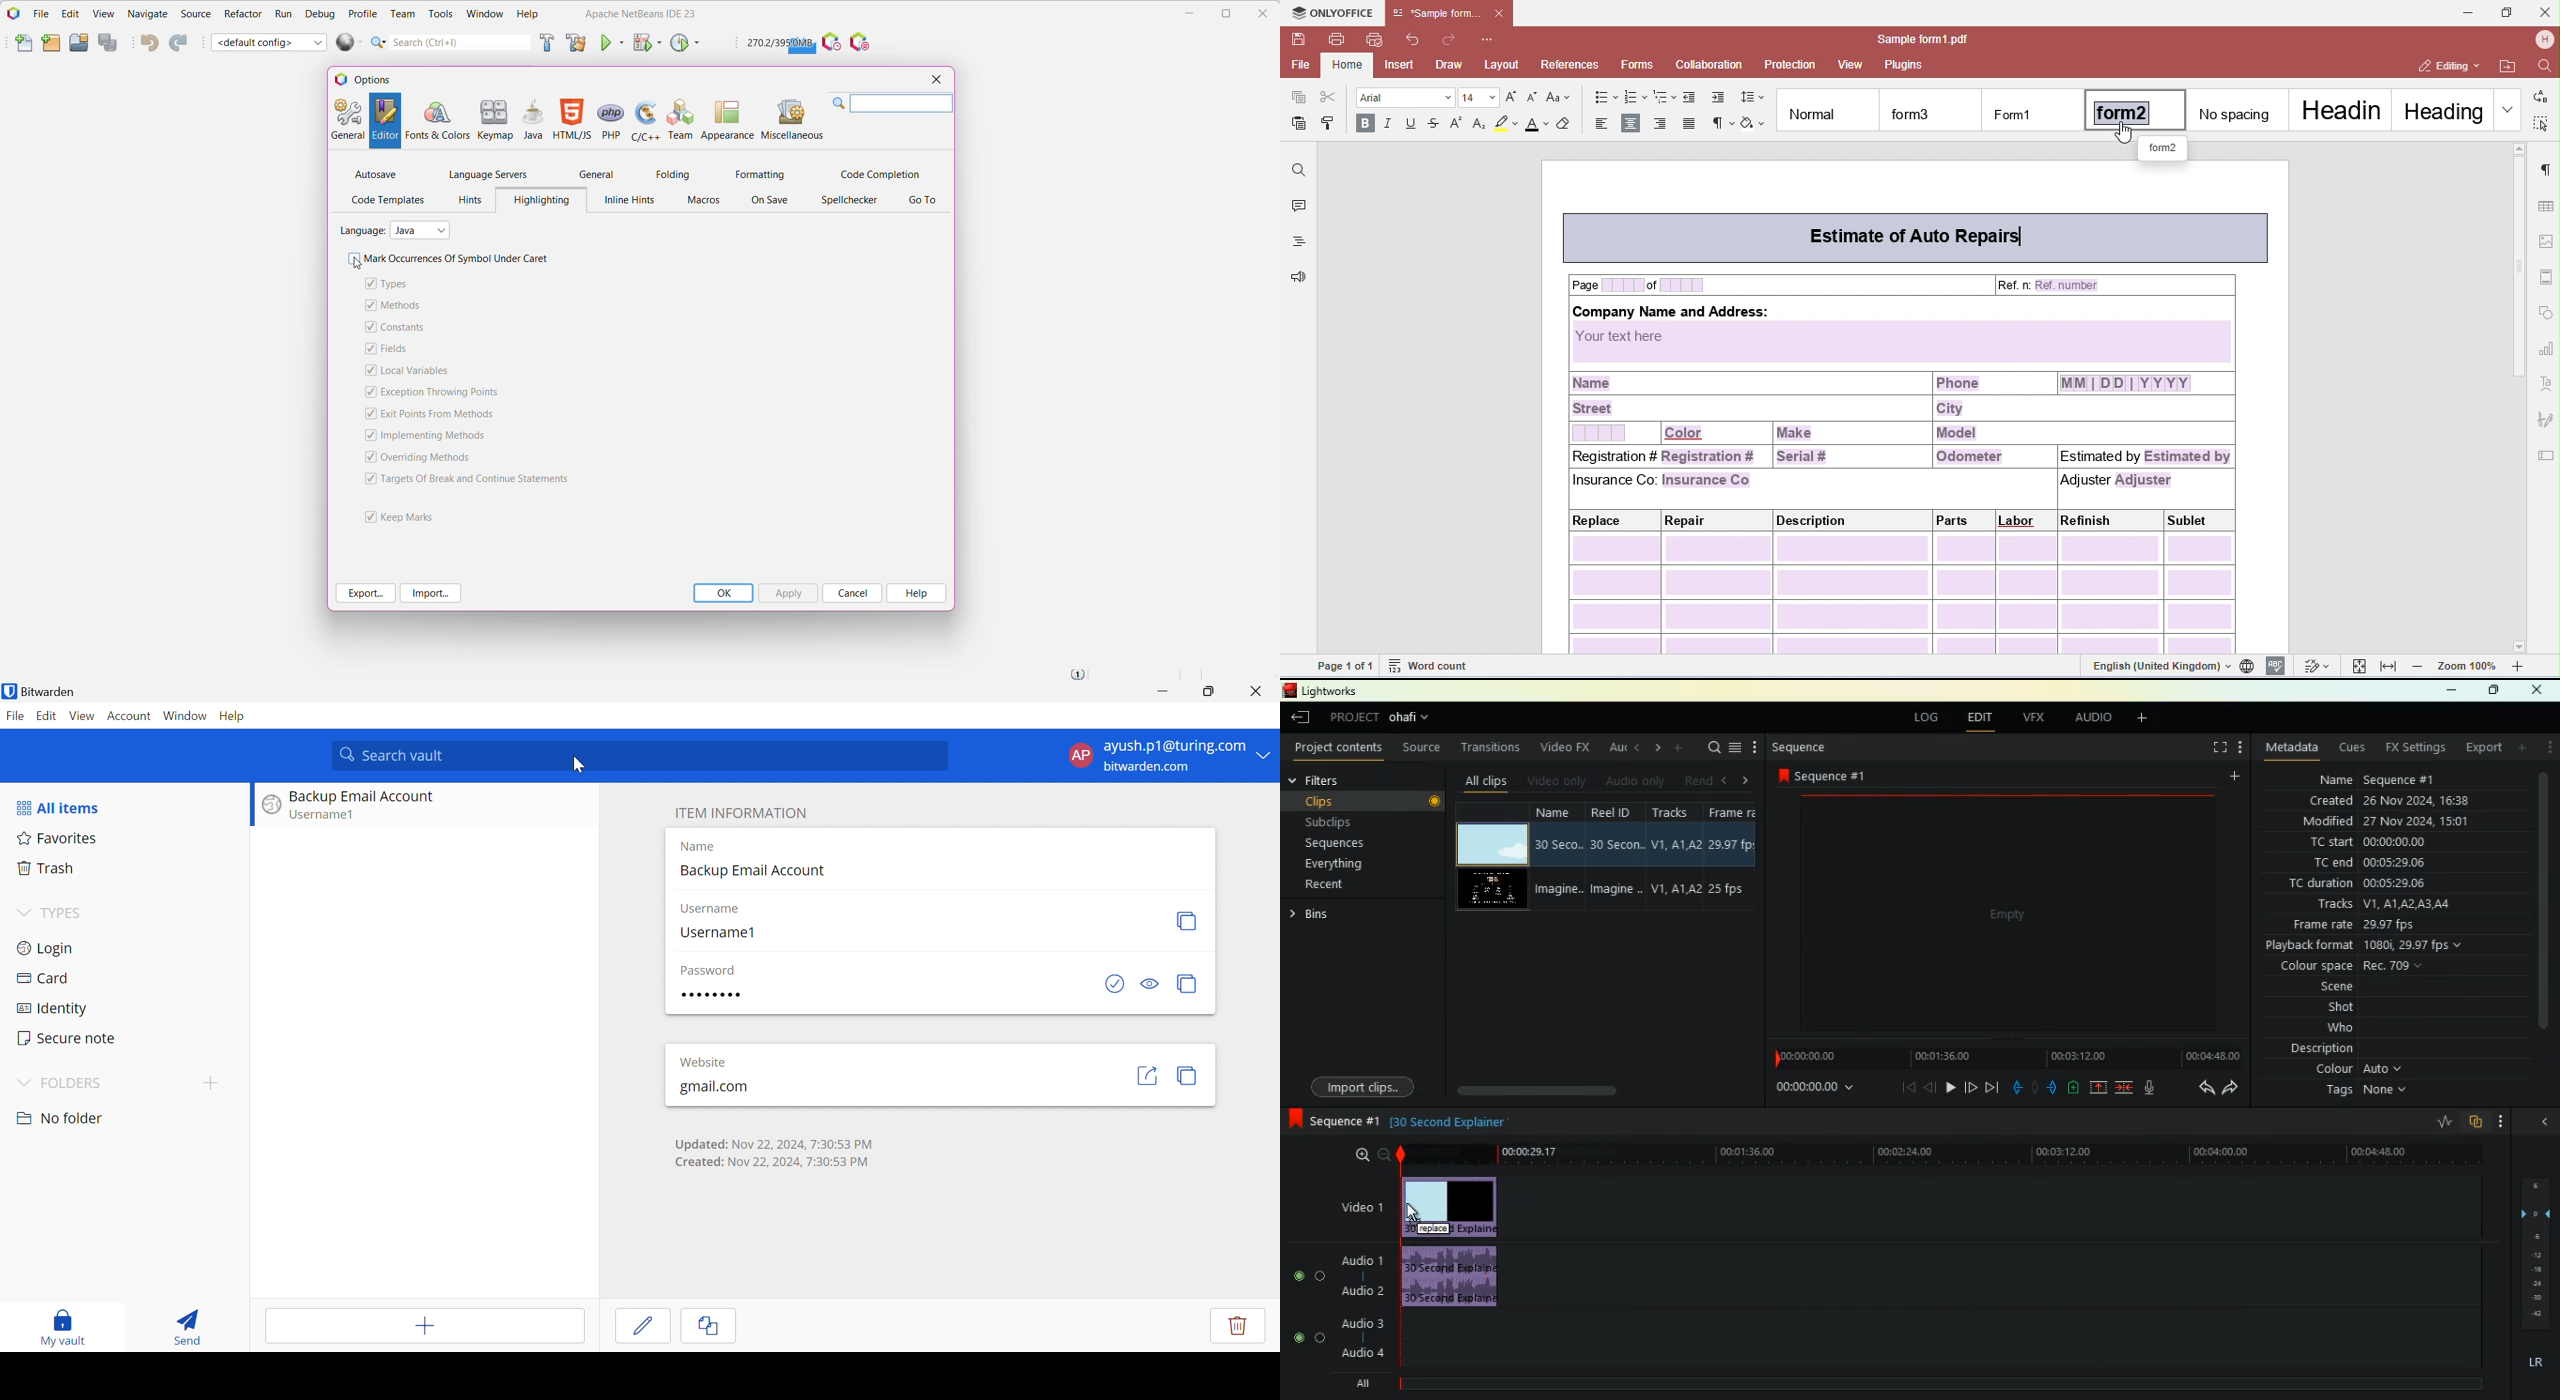 The height and width of the screenshot is (1400, 2576). What do you see at coordinates (717, 995) in the screenshot?
I see `password` at bounding box center [717, 995].